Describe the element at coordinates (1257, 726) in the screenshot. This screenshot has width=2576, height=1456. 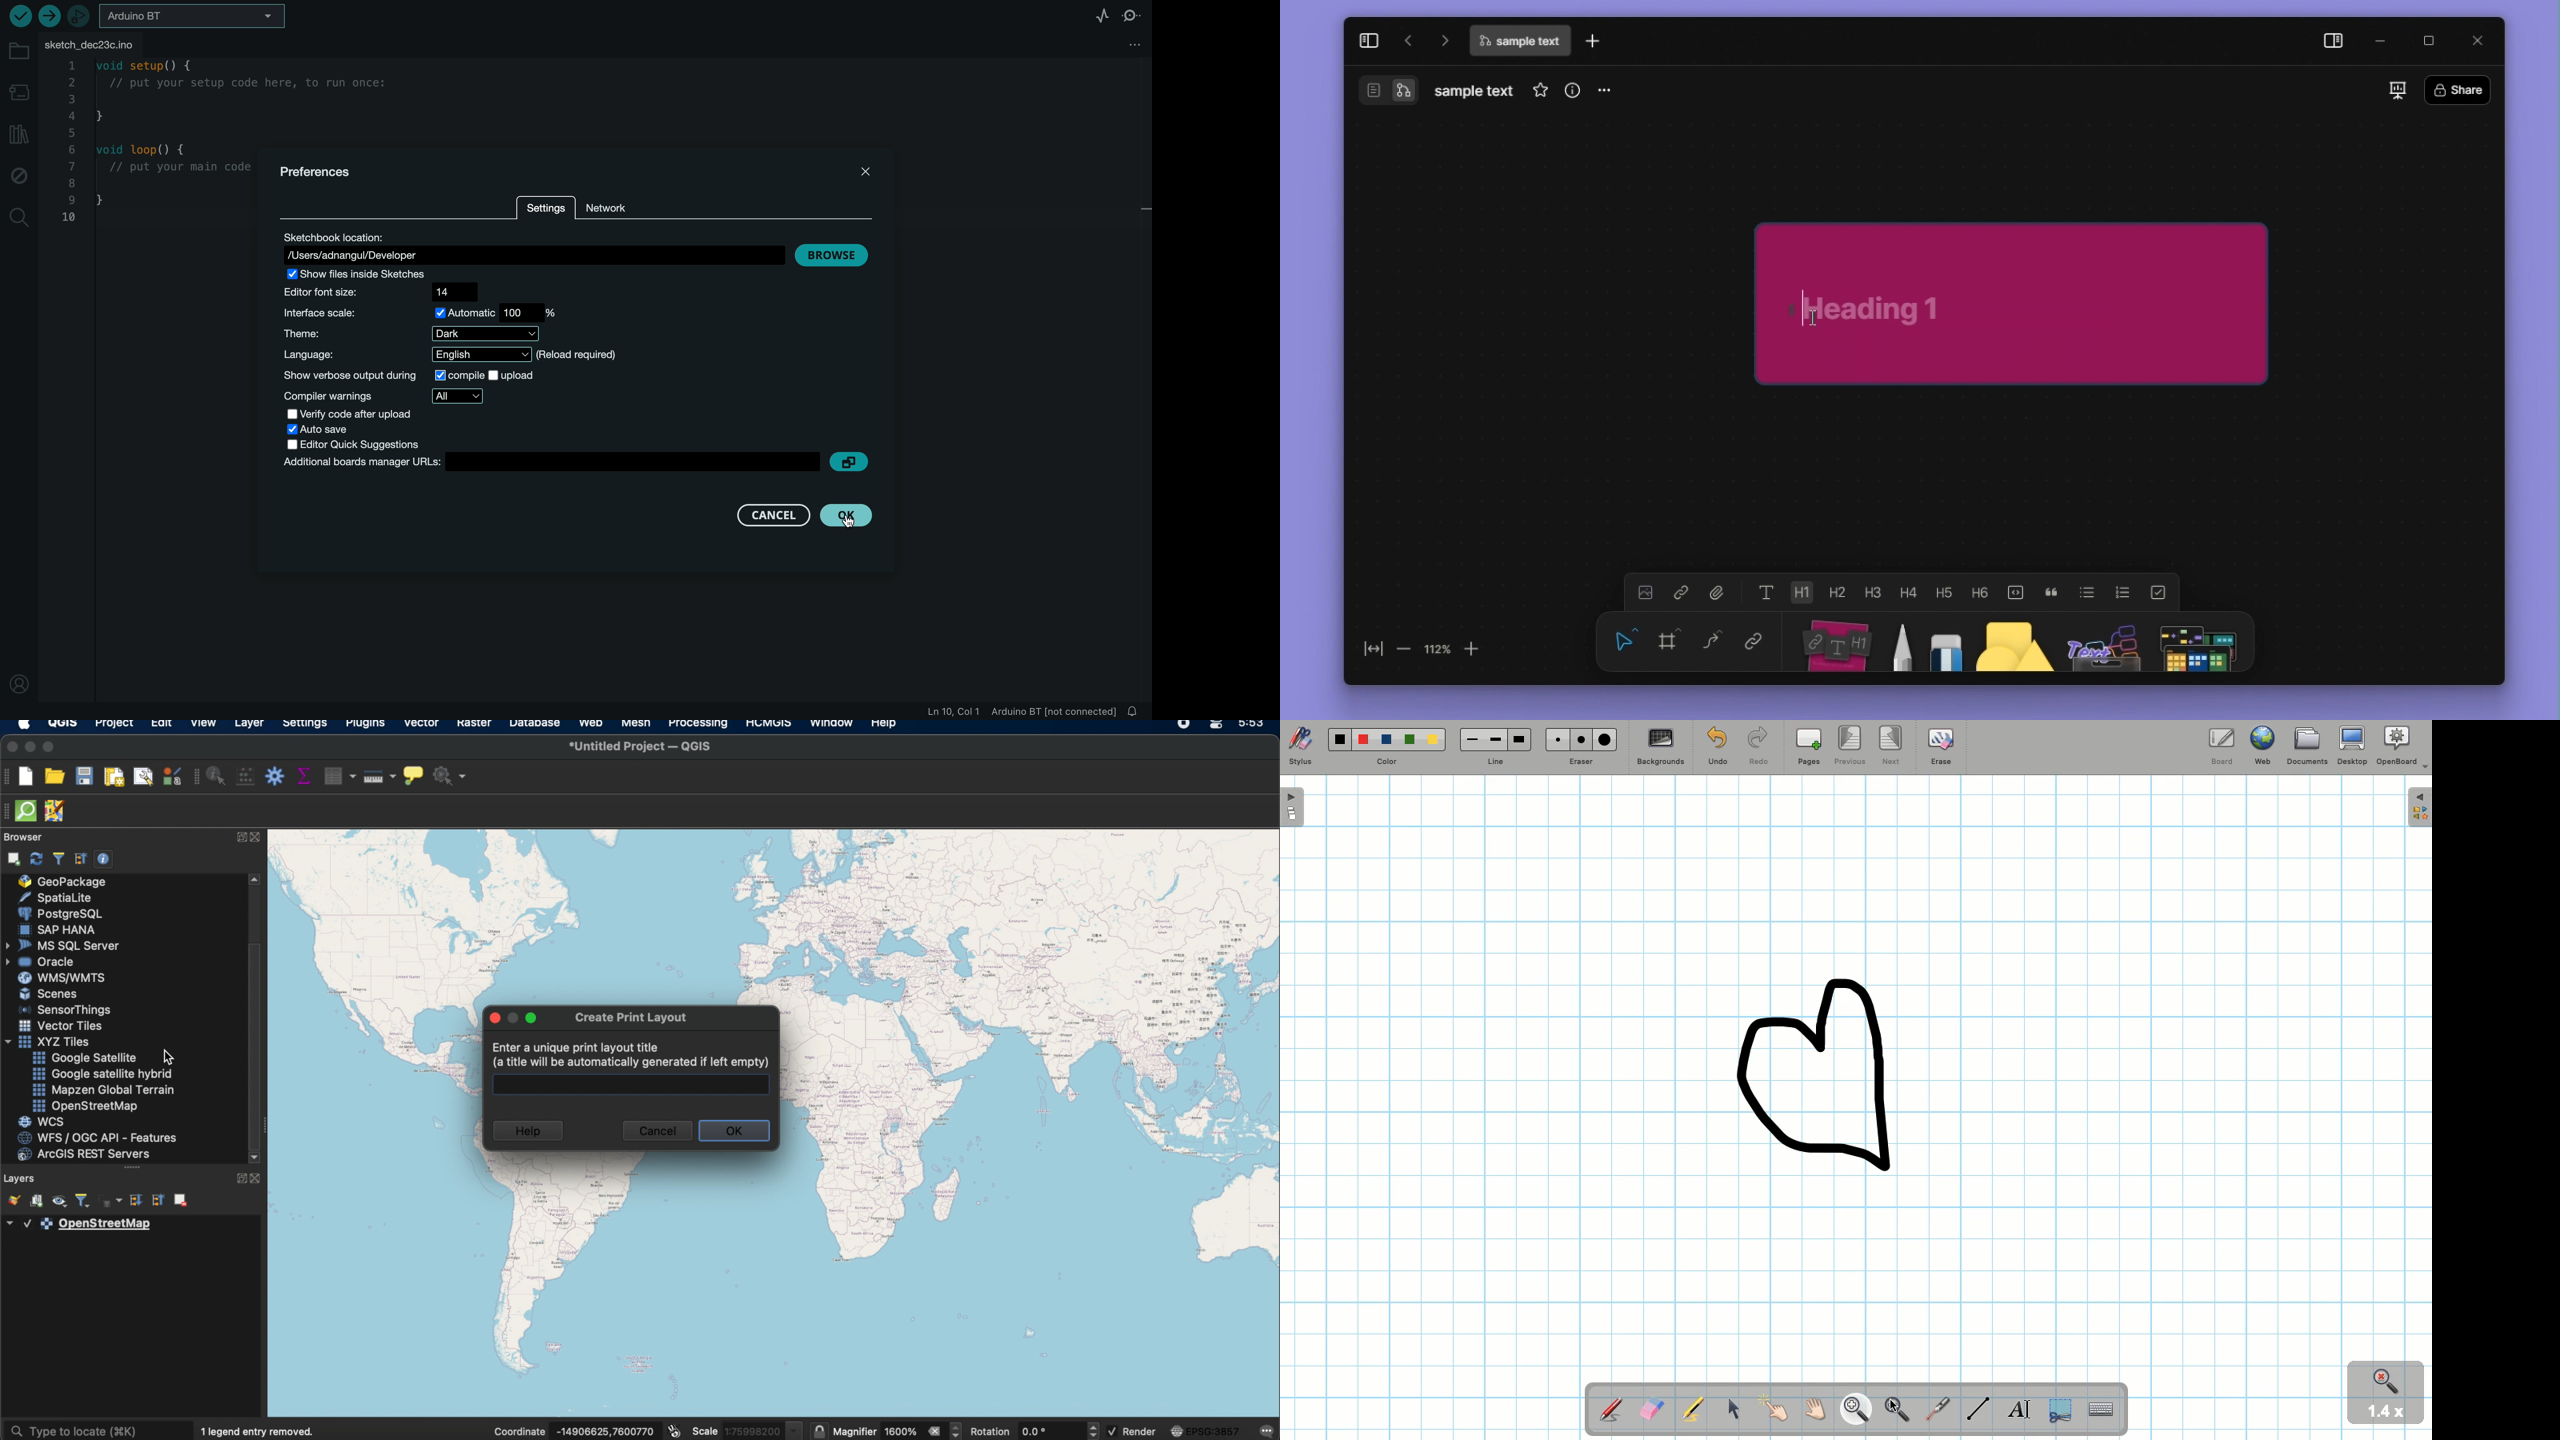
I see `time` at that location.